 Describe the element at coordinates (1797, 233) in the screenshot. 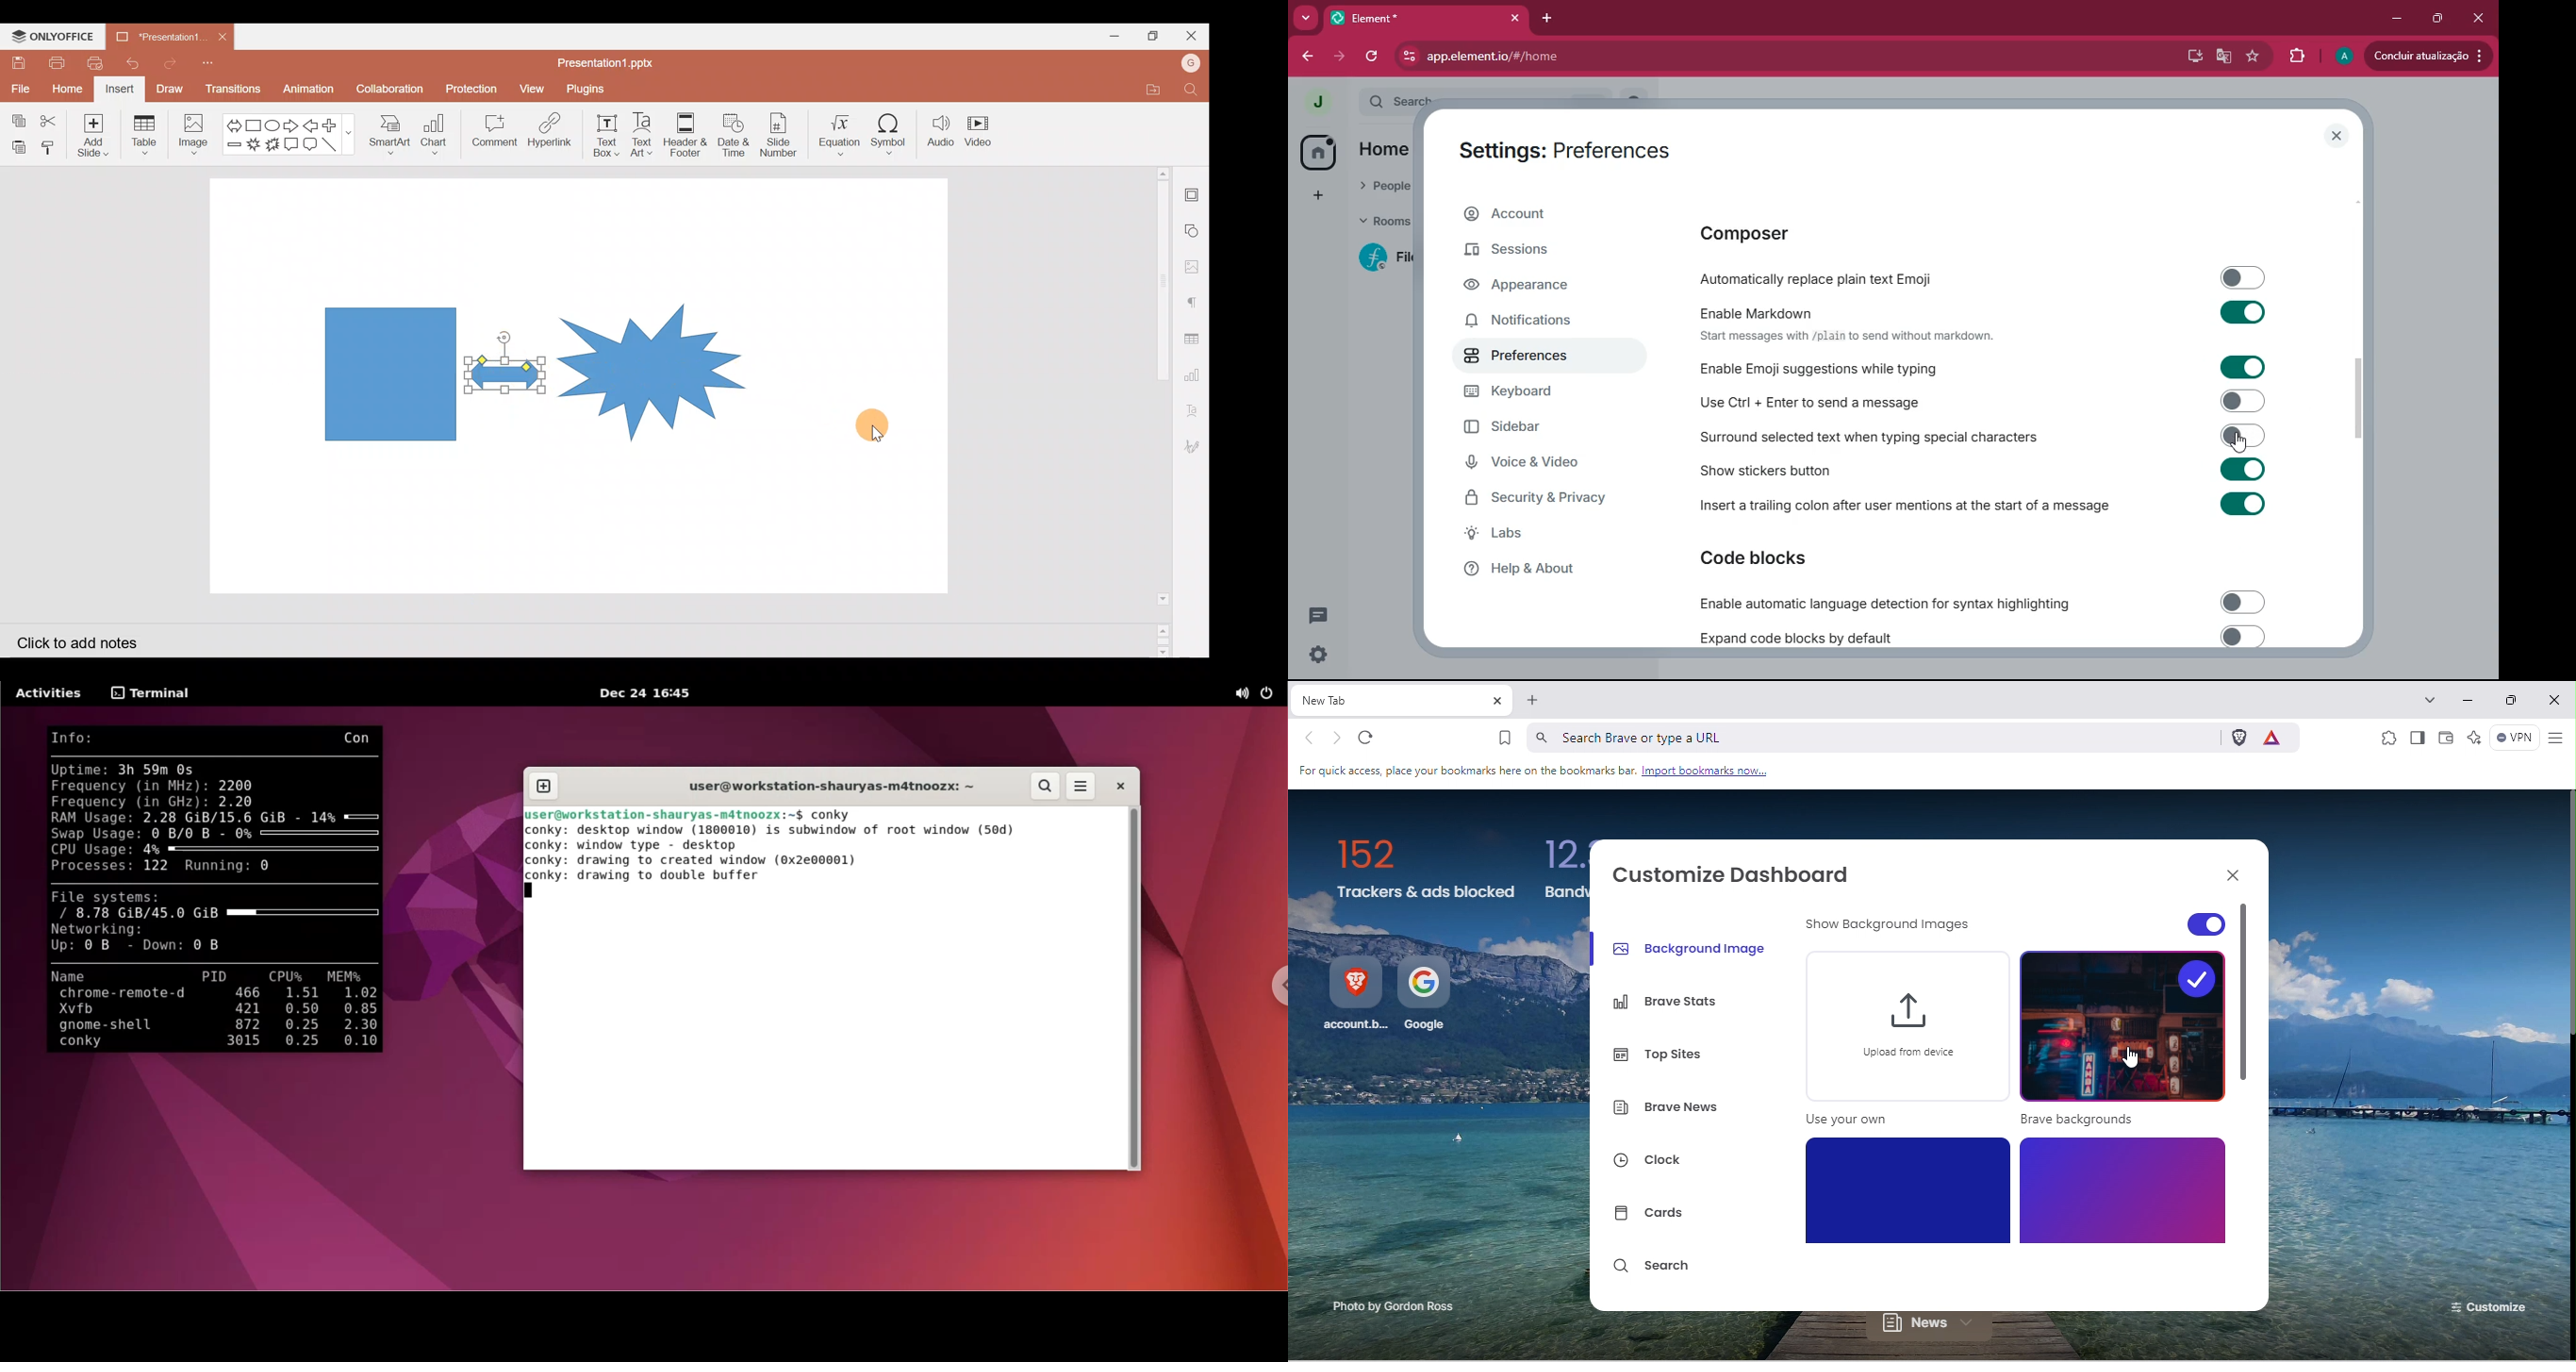

I see `composer` at that location.